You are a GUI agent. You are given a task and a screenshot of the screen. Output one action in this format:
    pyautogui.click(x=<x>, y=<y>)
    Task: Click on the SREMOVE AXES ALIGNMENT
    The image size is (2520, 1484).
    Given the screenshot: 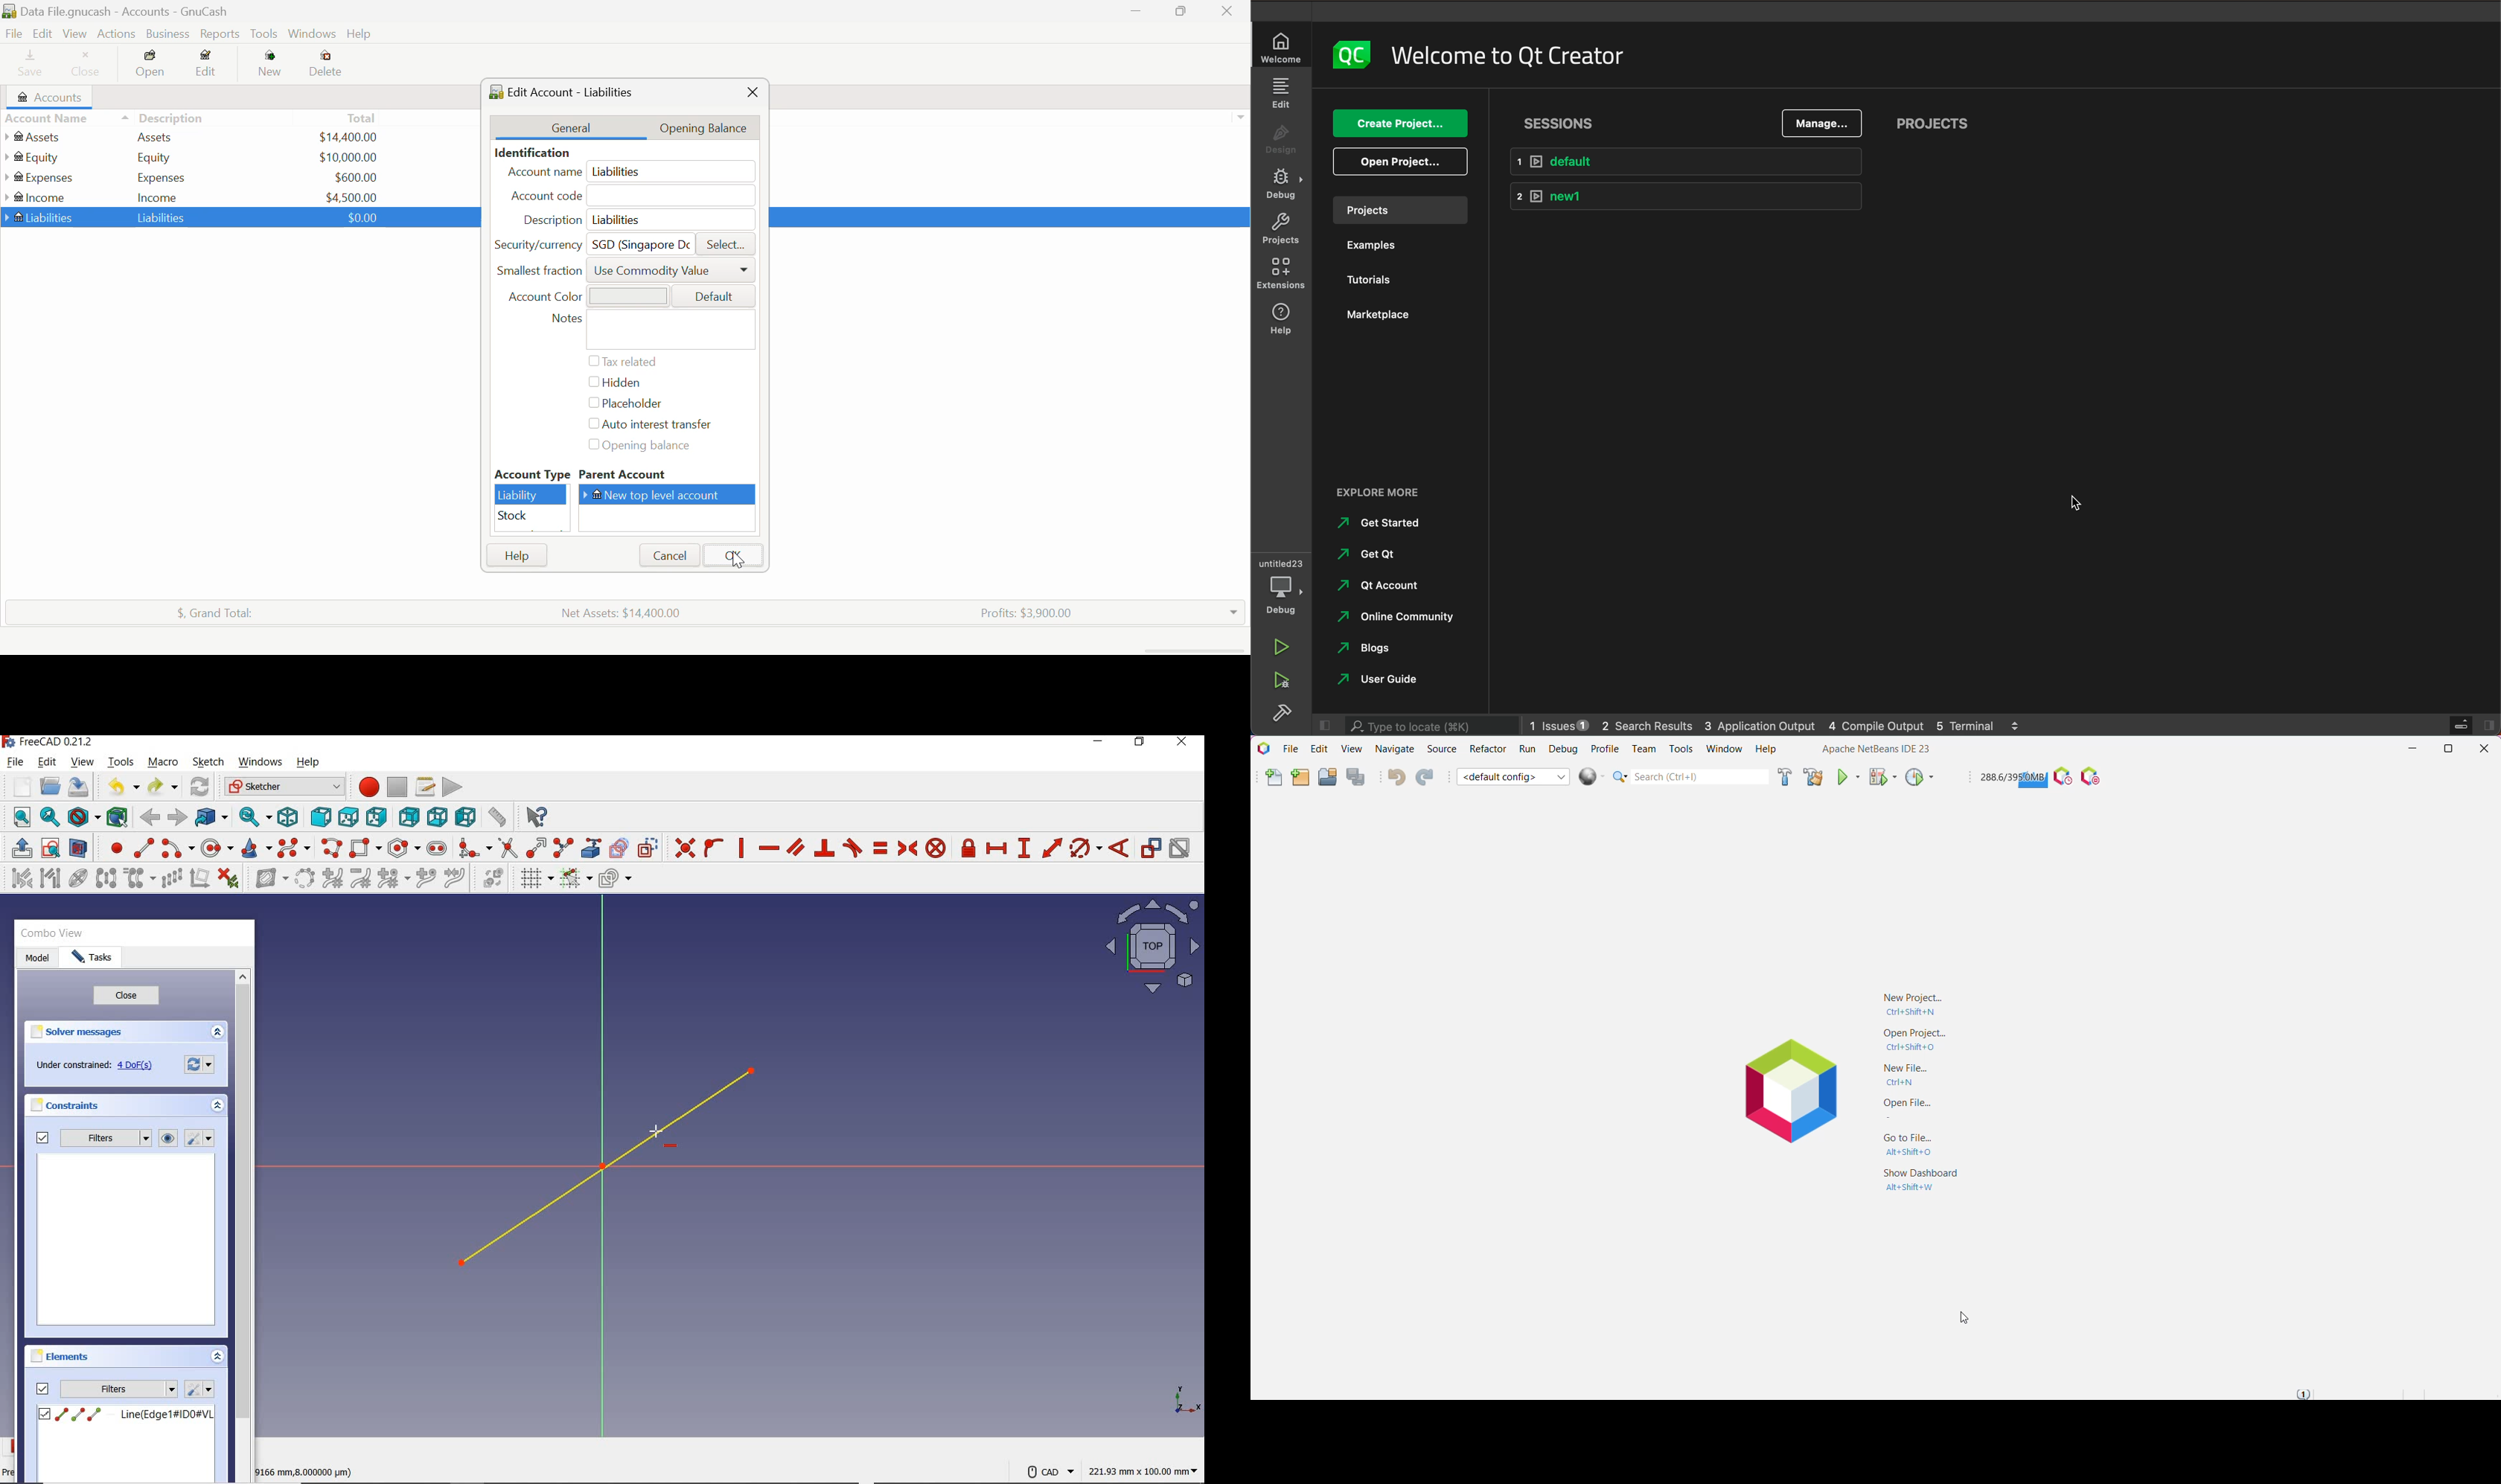 What is the action you would take?
    pyautogui.click(x=199, y=879)
    